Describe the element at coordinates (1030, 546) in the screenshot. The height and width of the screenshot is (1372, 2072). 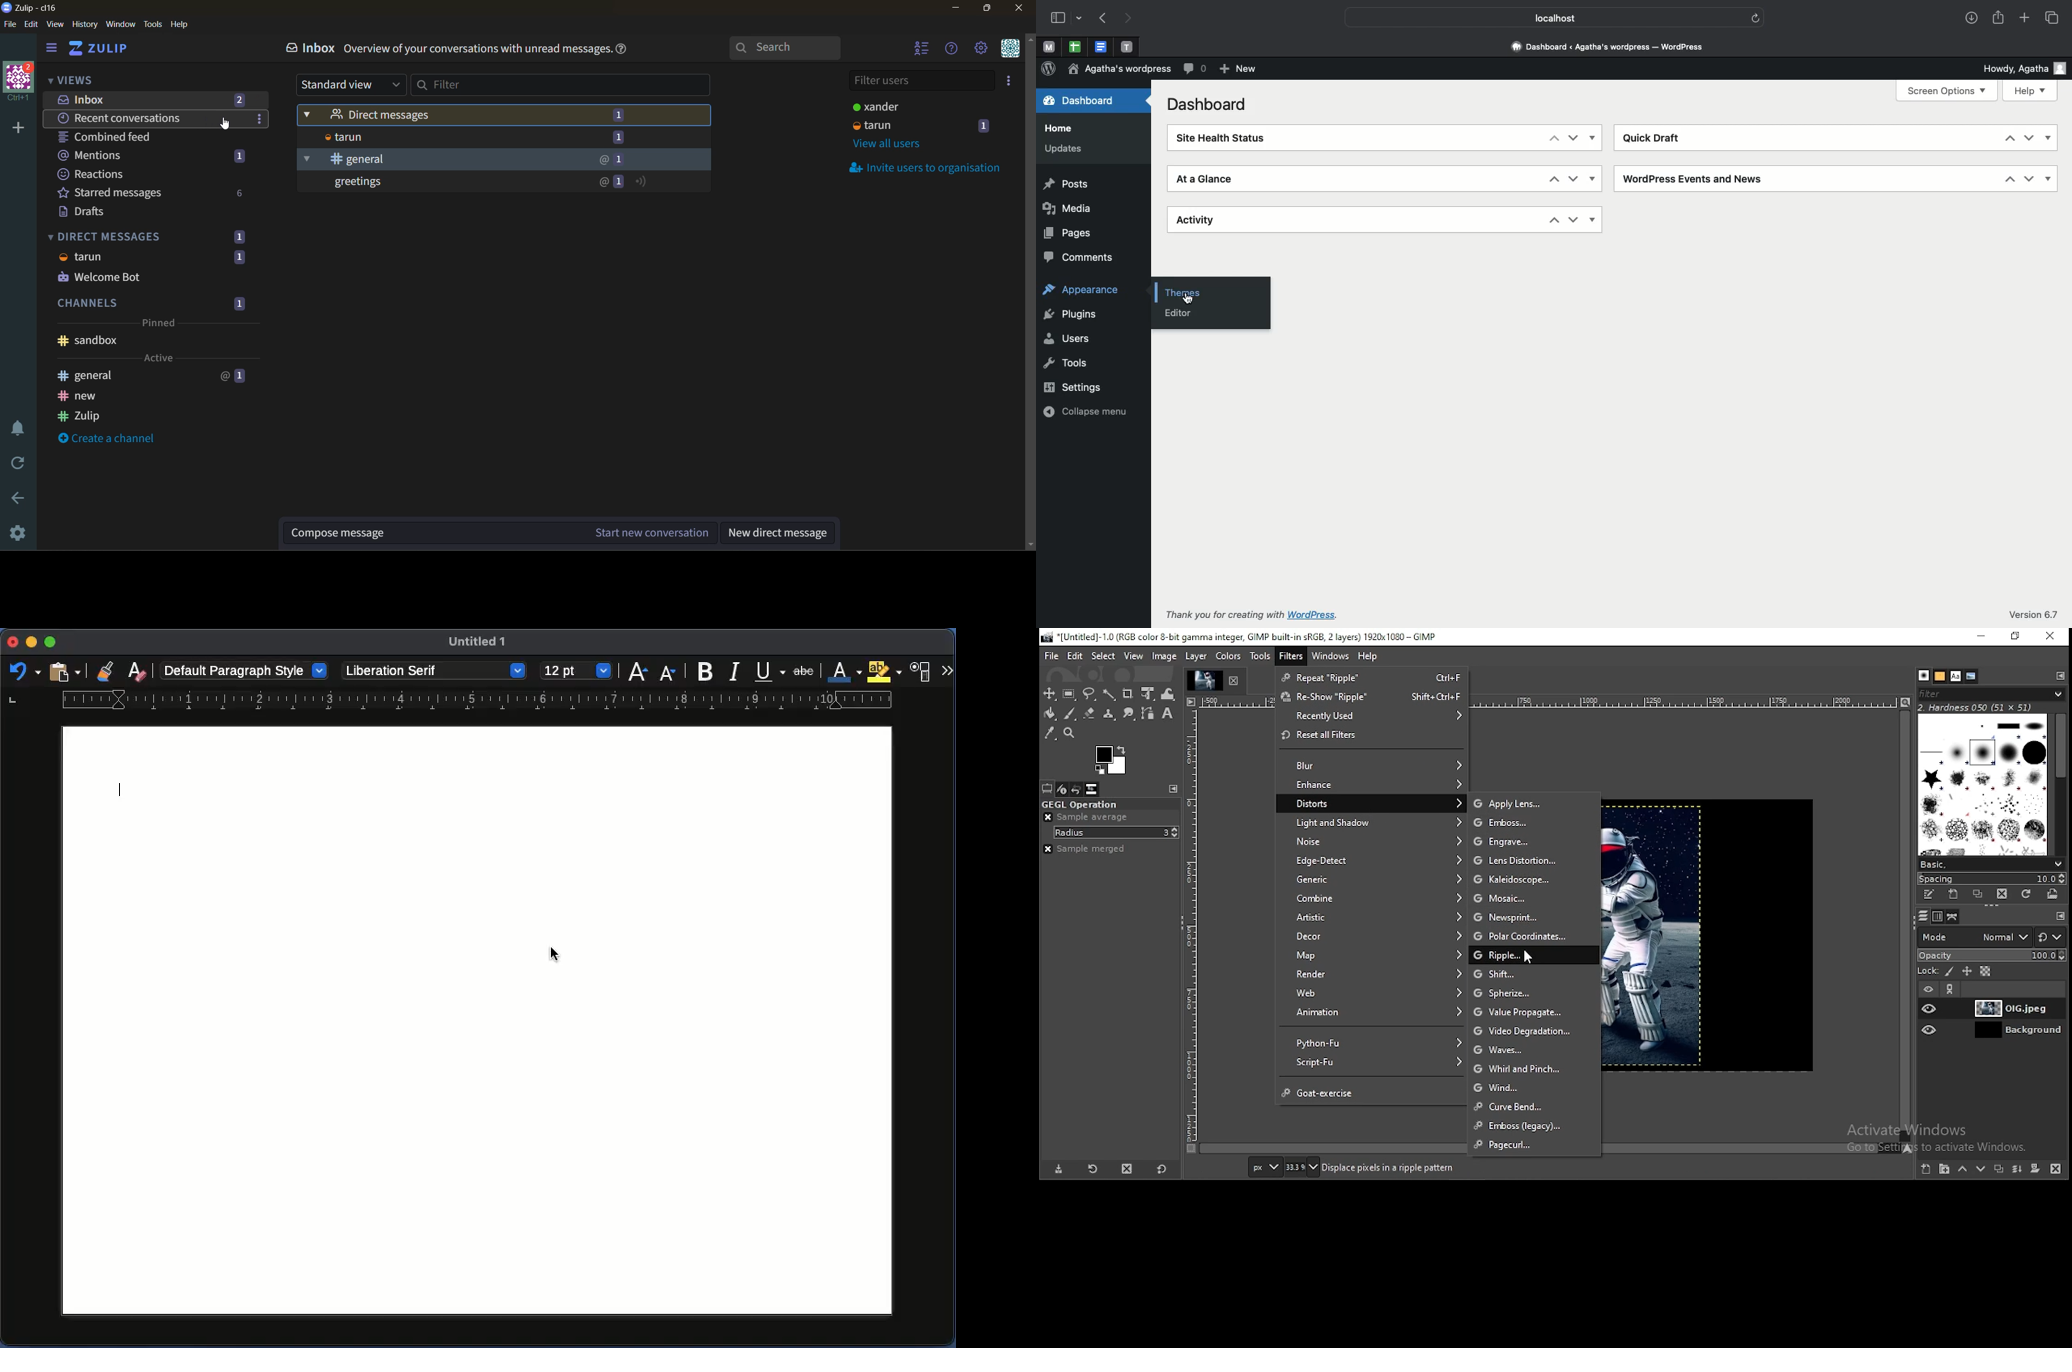
I see `scroll down` at that location.